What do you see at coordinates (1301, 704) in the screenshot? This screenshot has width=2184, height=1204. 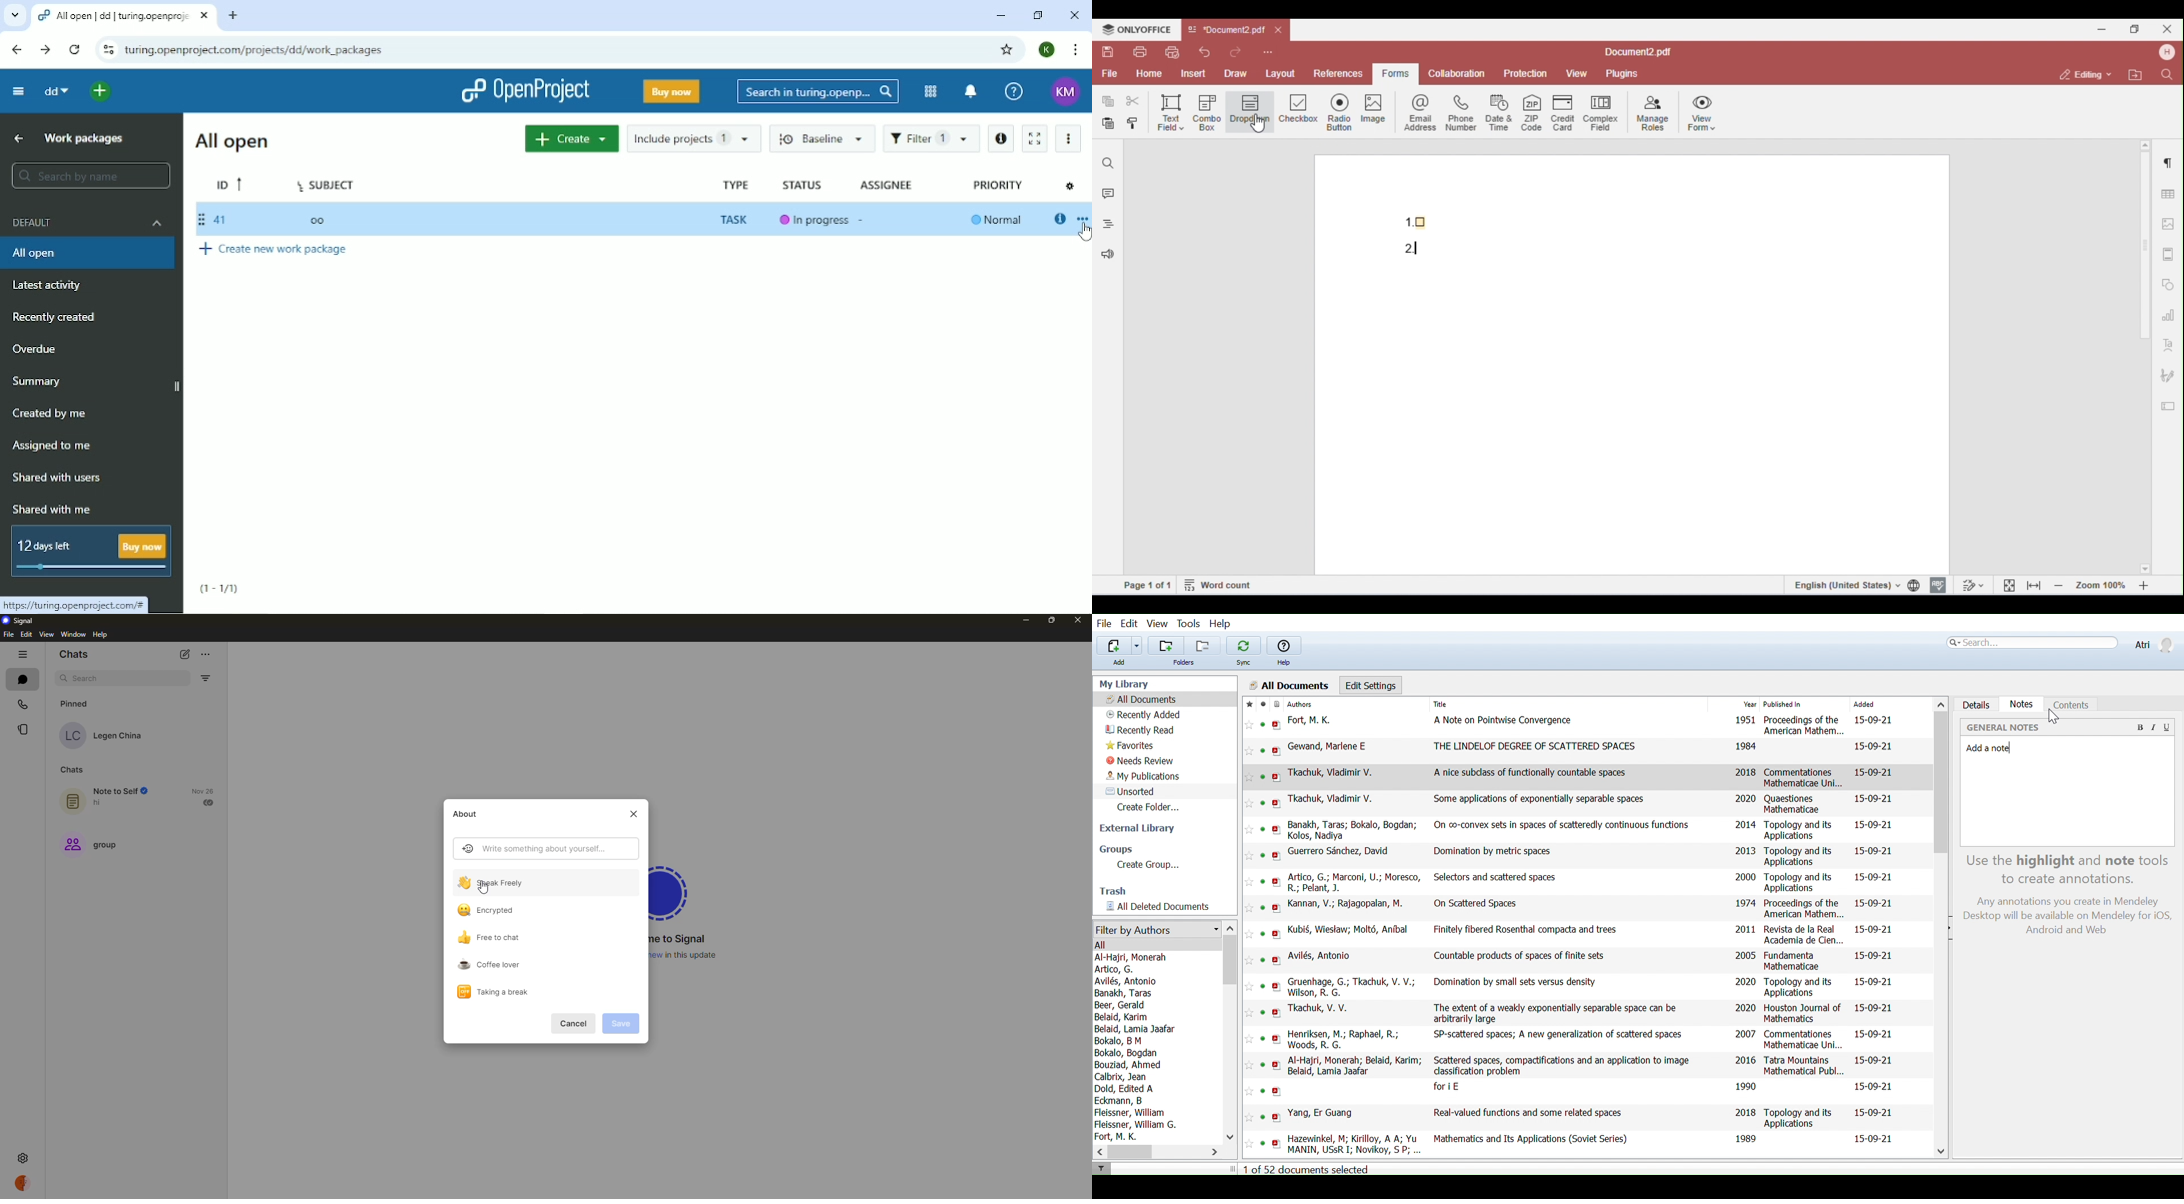 I see `Authors` at bounding box center [1301, 704].